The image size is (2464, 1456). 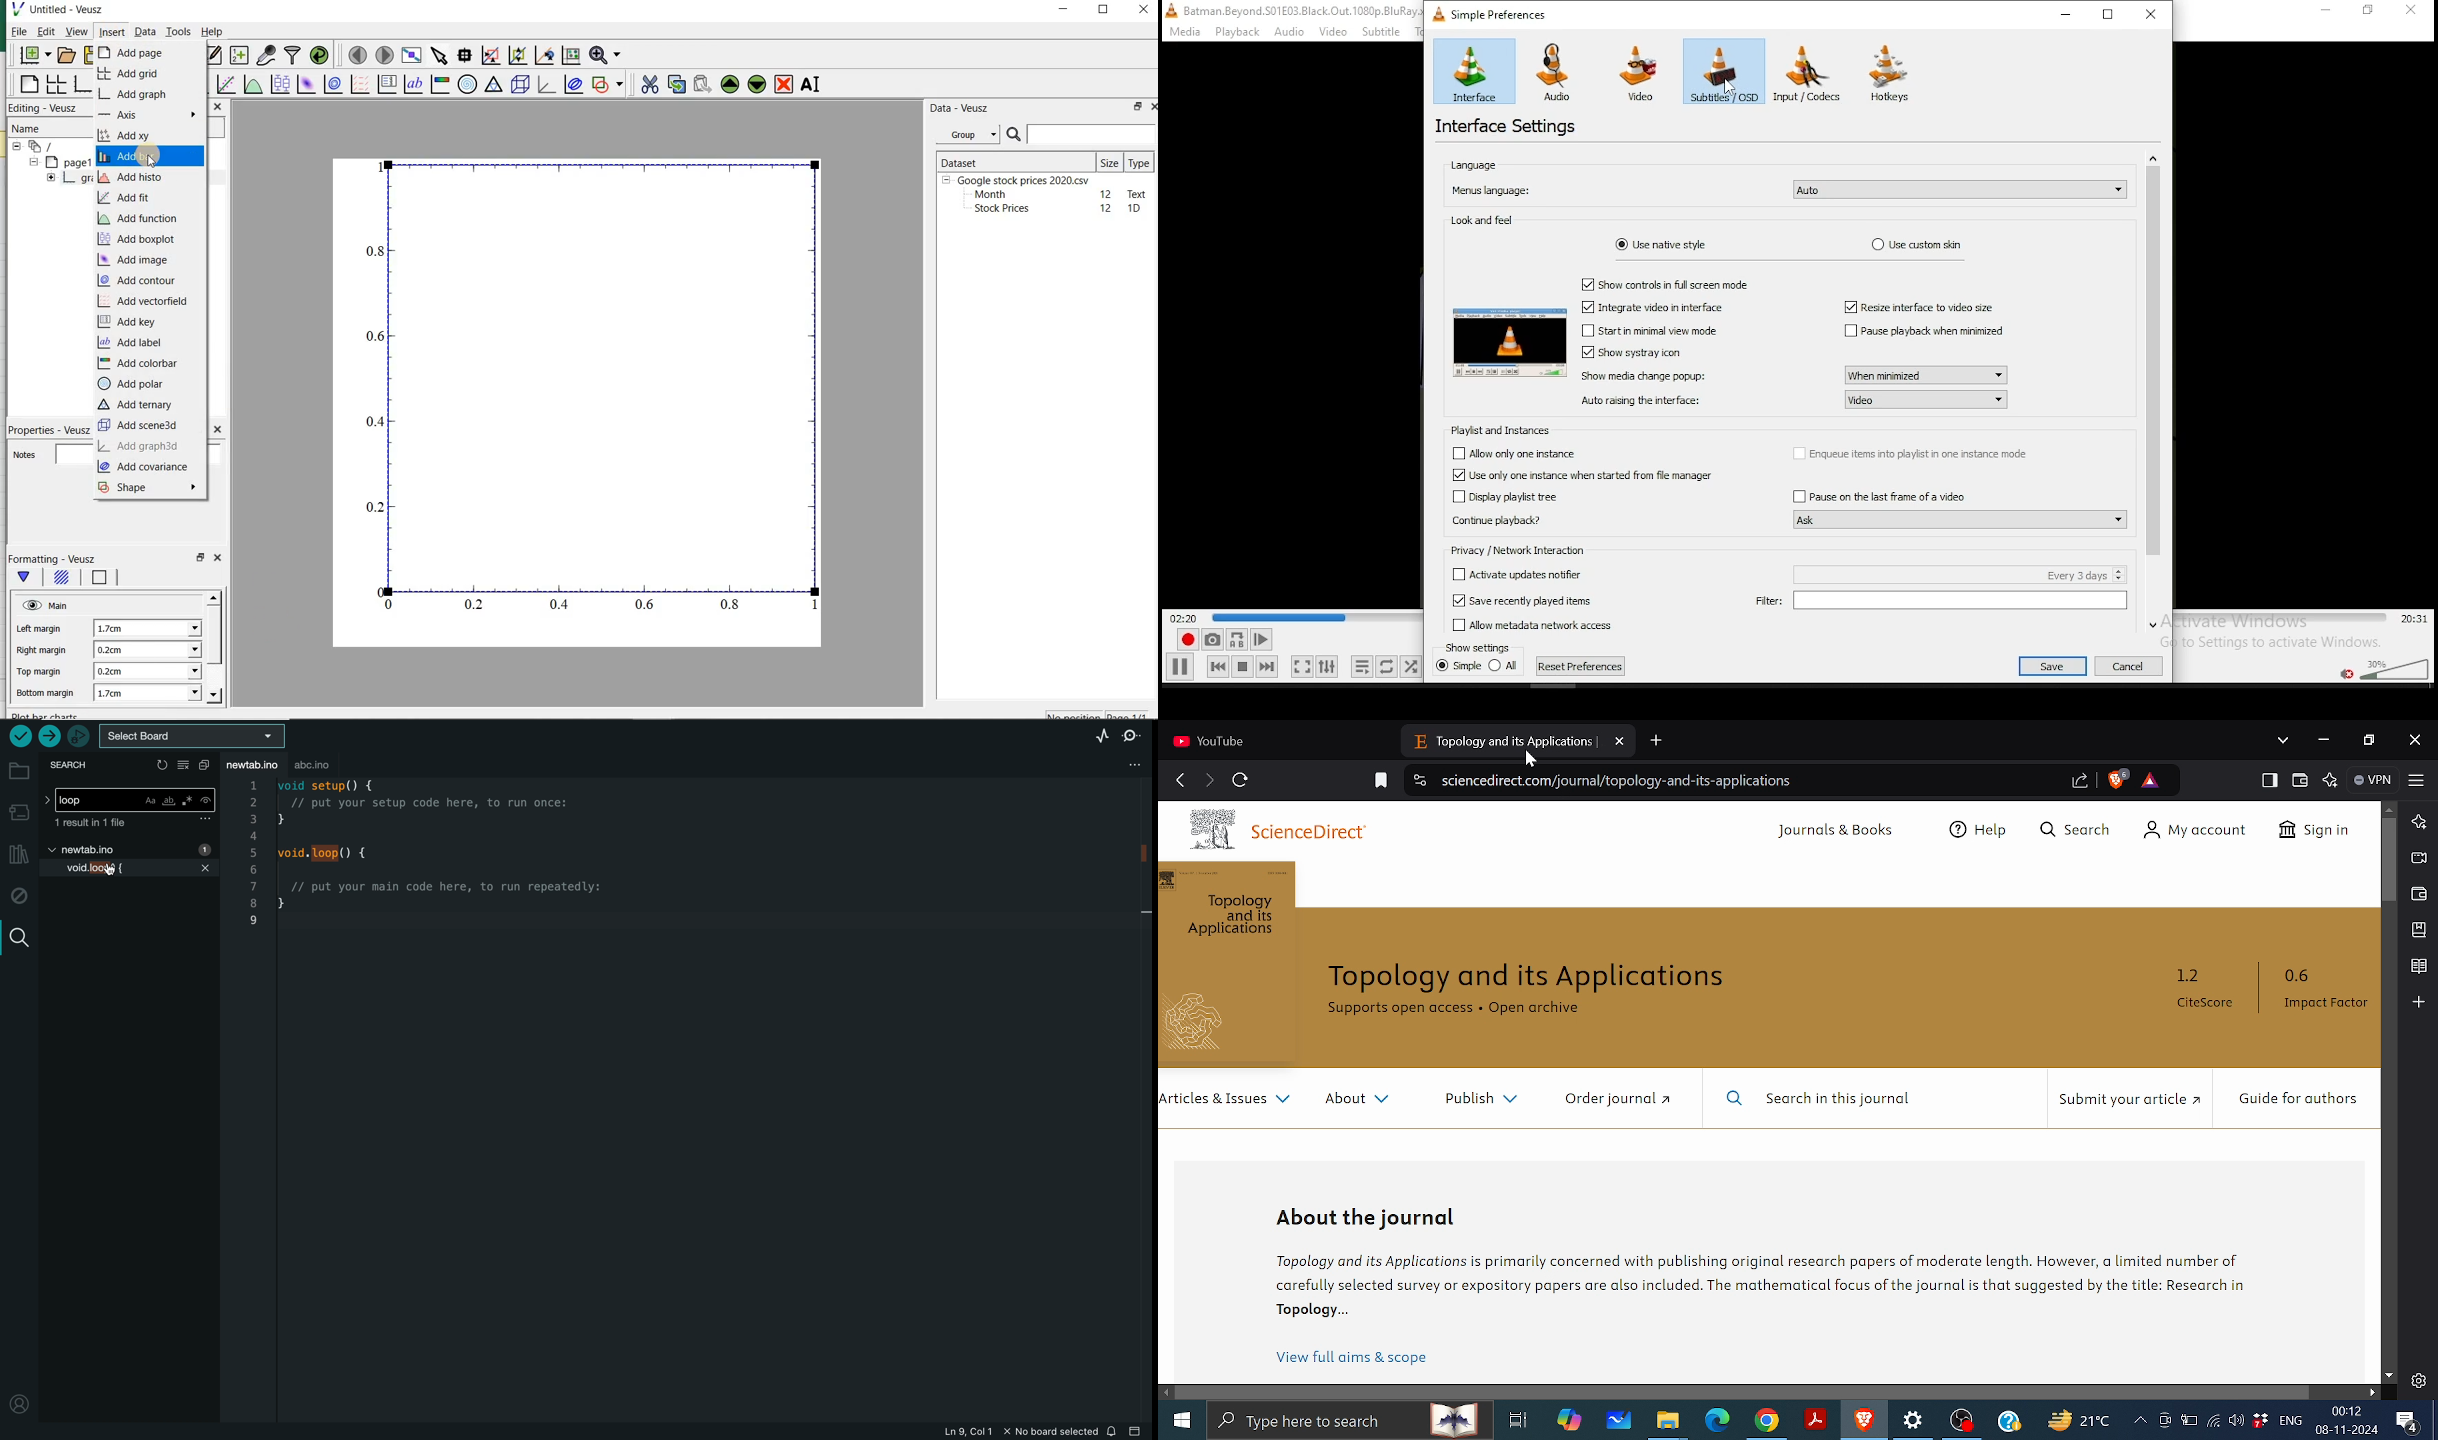 I want to click on Settings, so click(x=2418, y=1380).